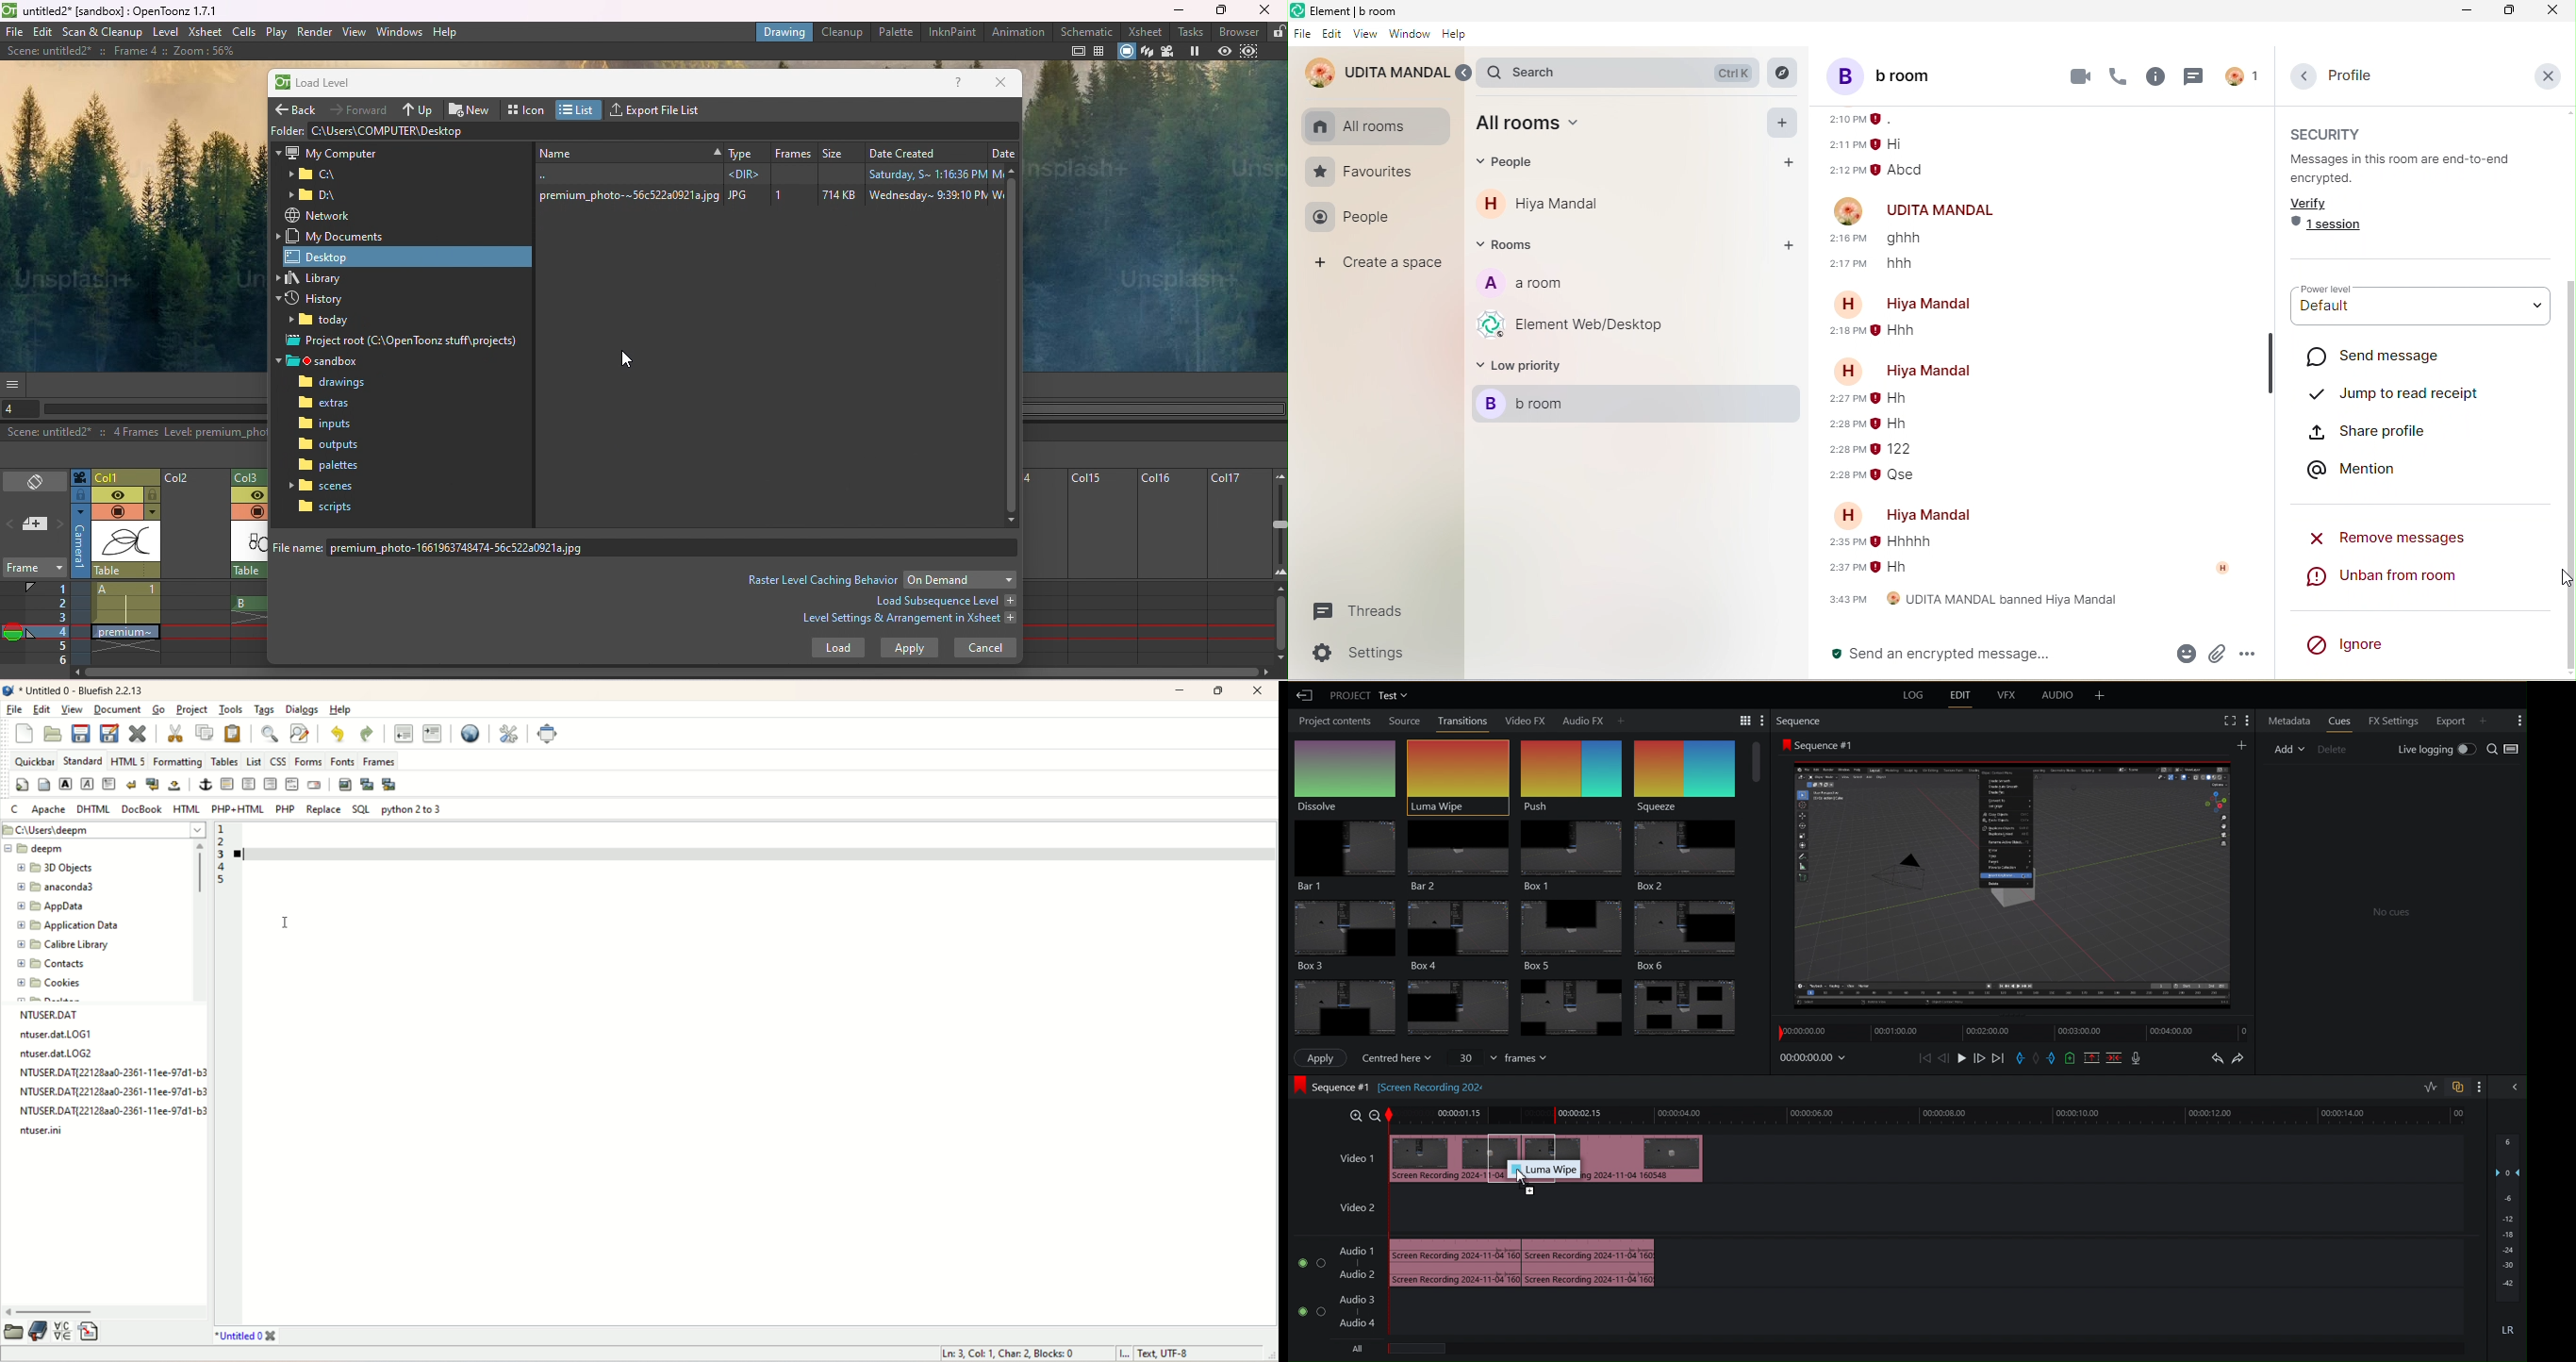 The height and width of the screenshot is (1372, 2576). I want to click on element b room, so click(1360, 10).